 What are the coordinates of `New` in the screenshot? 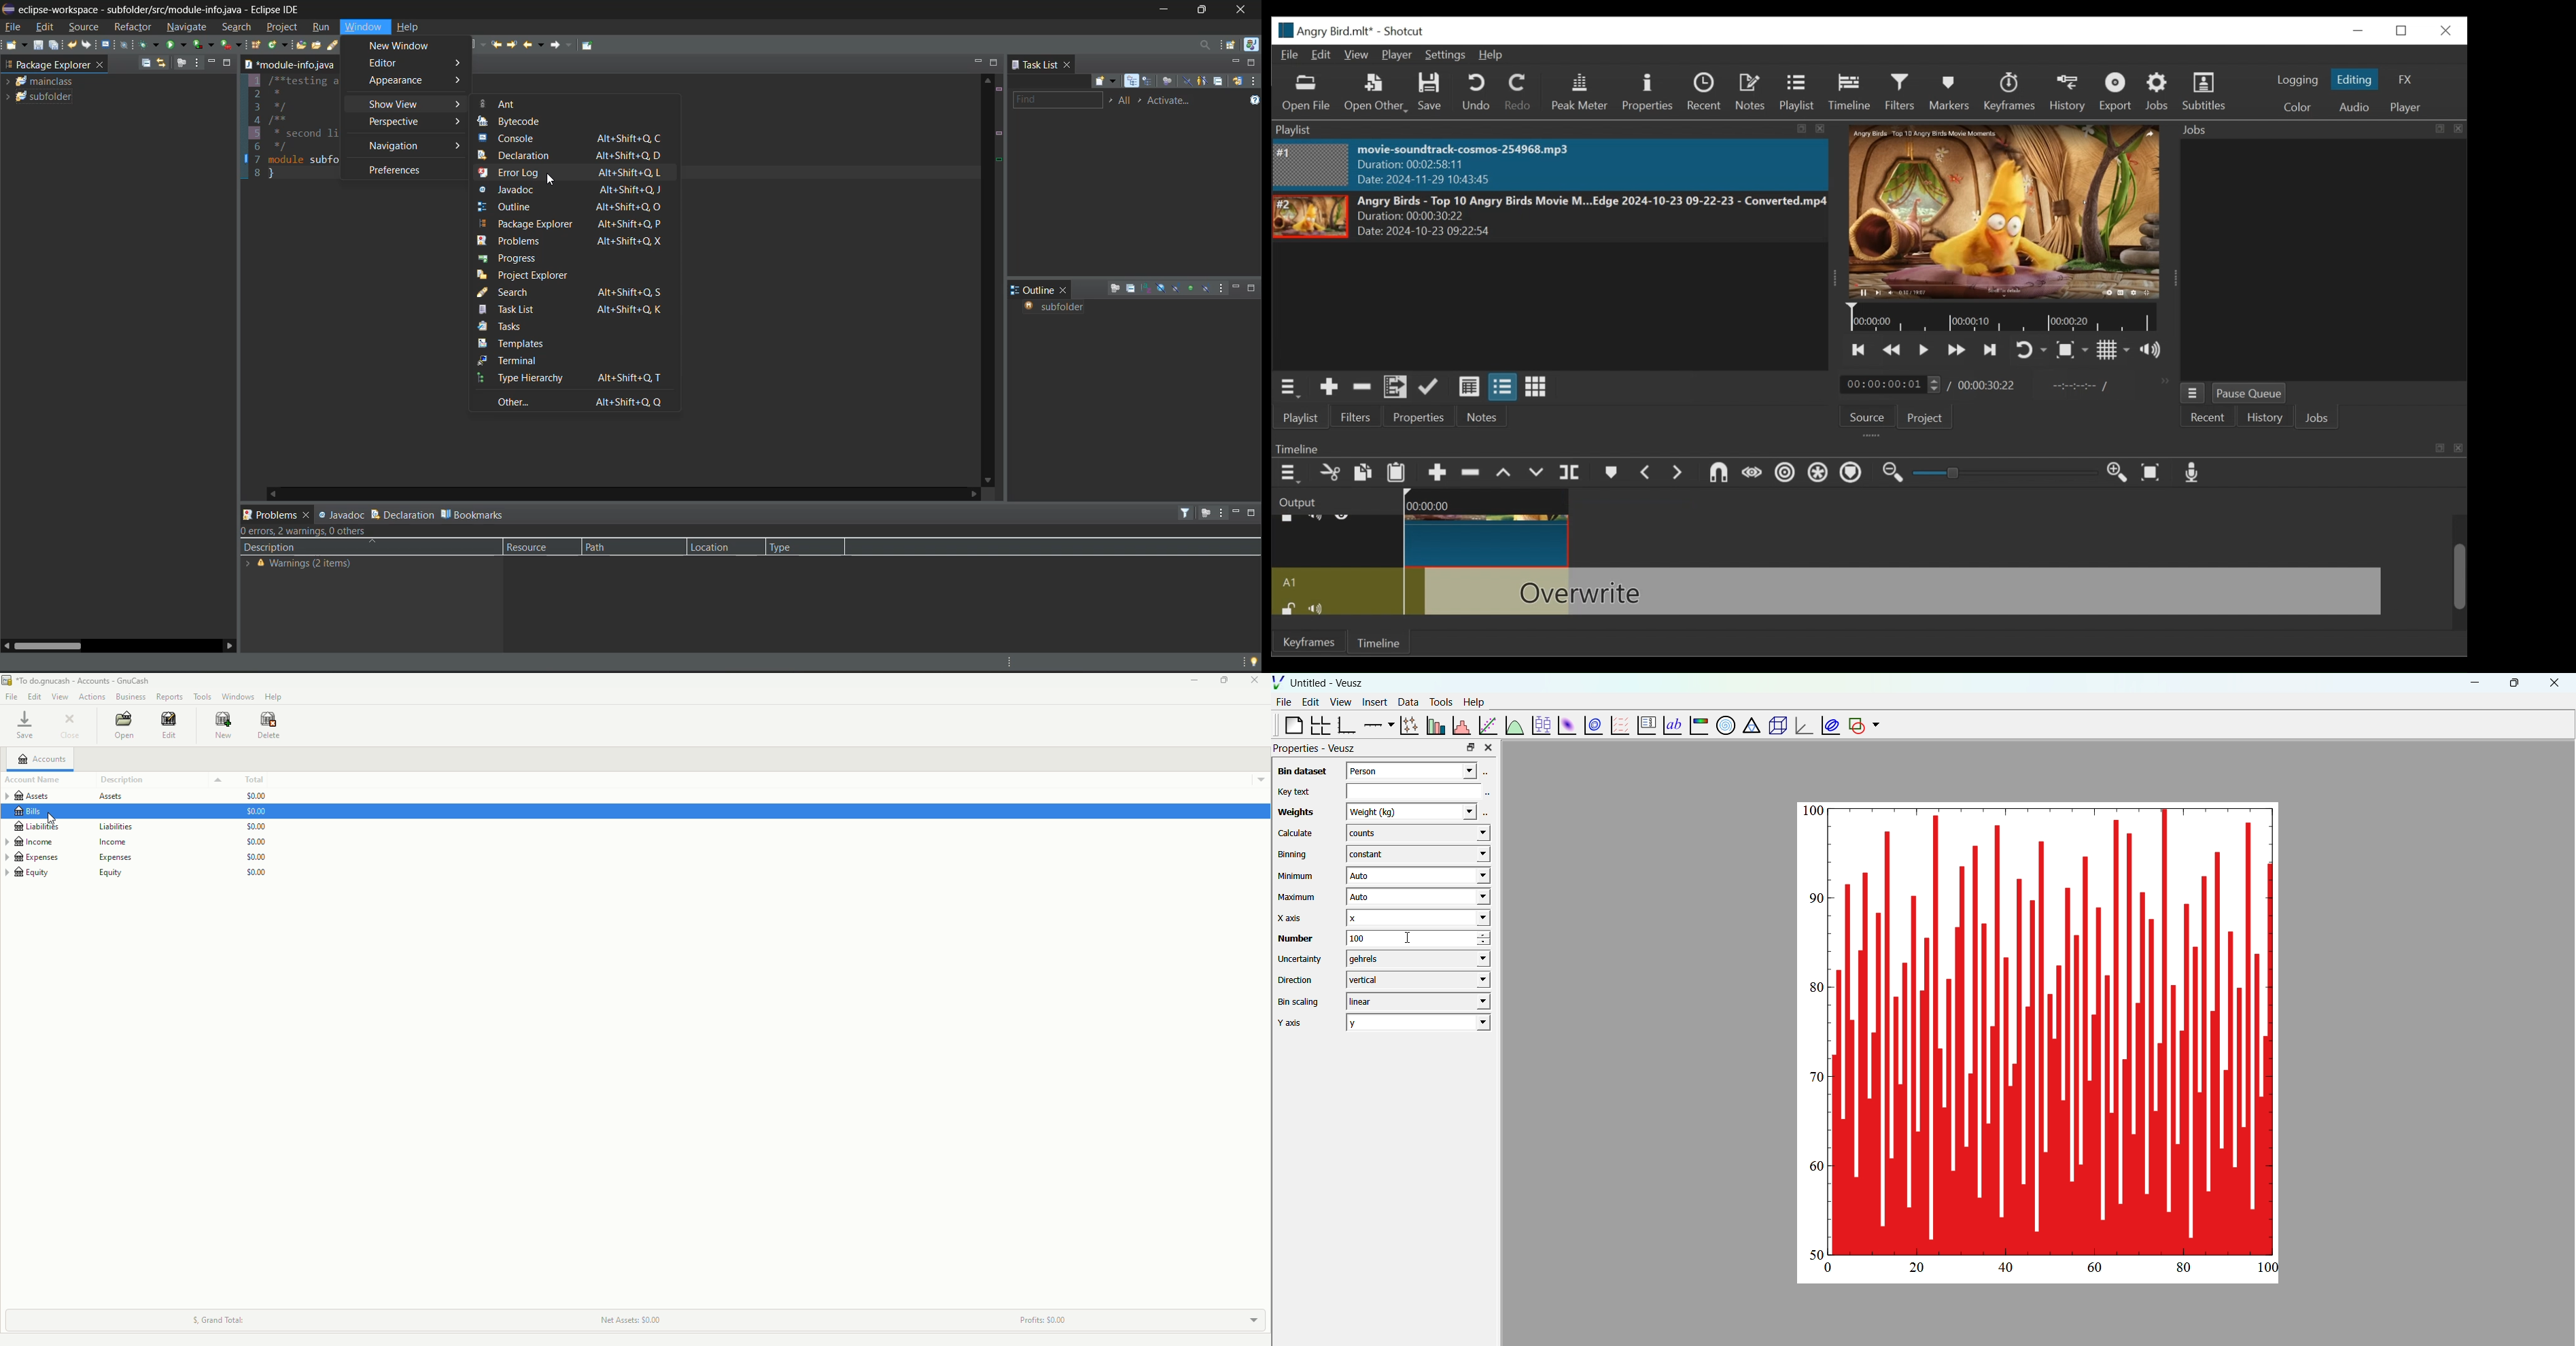 It's located at (224, 726).